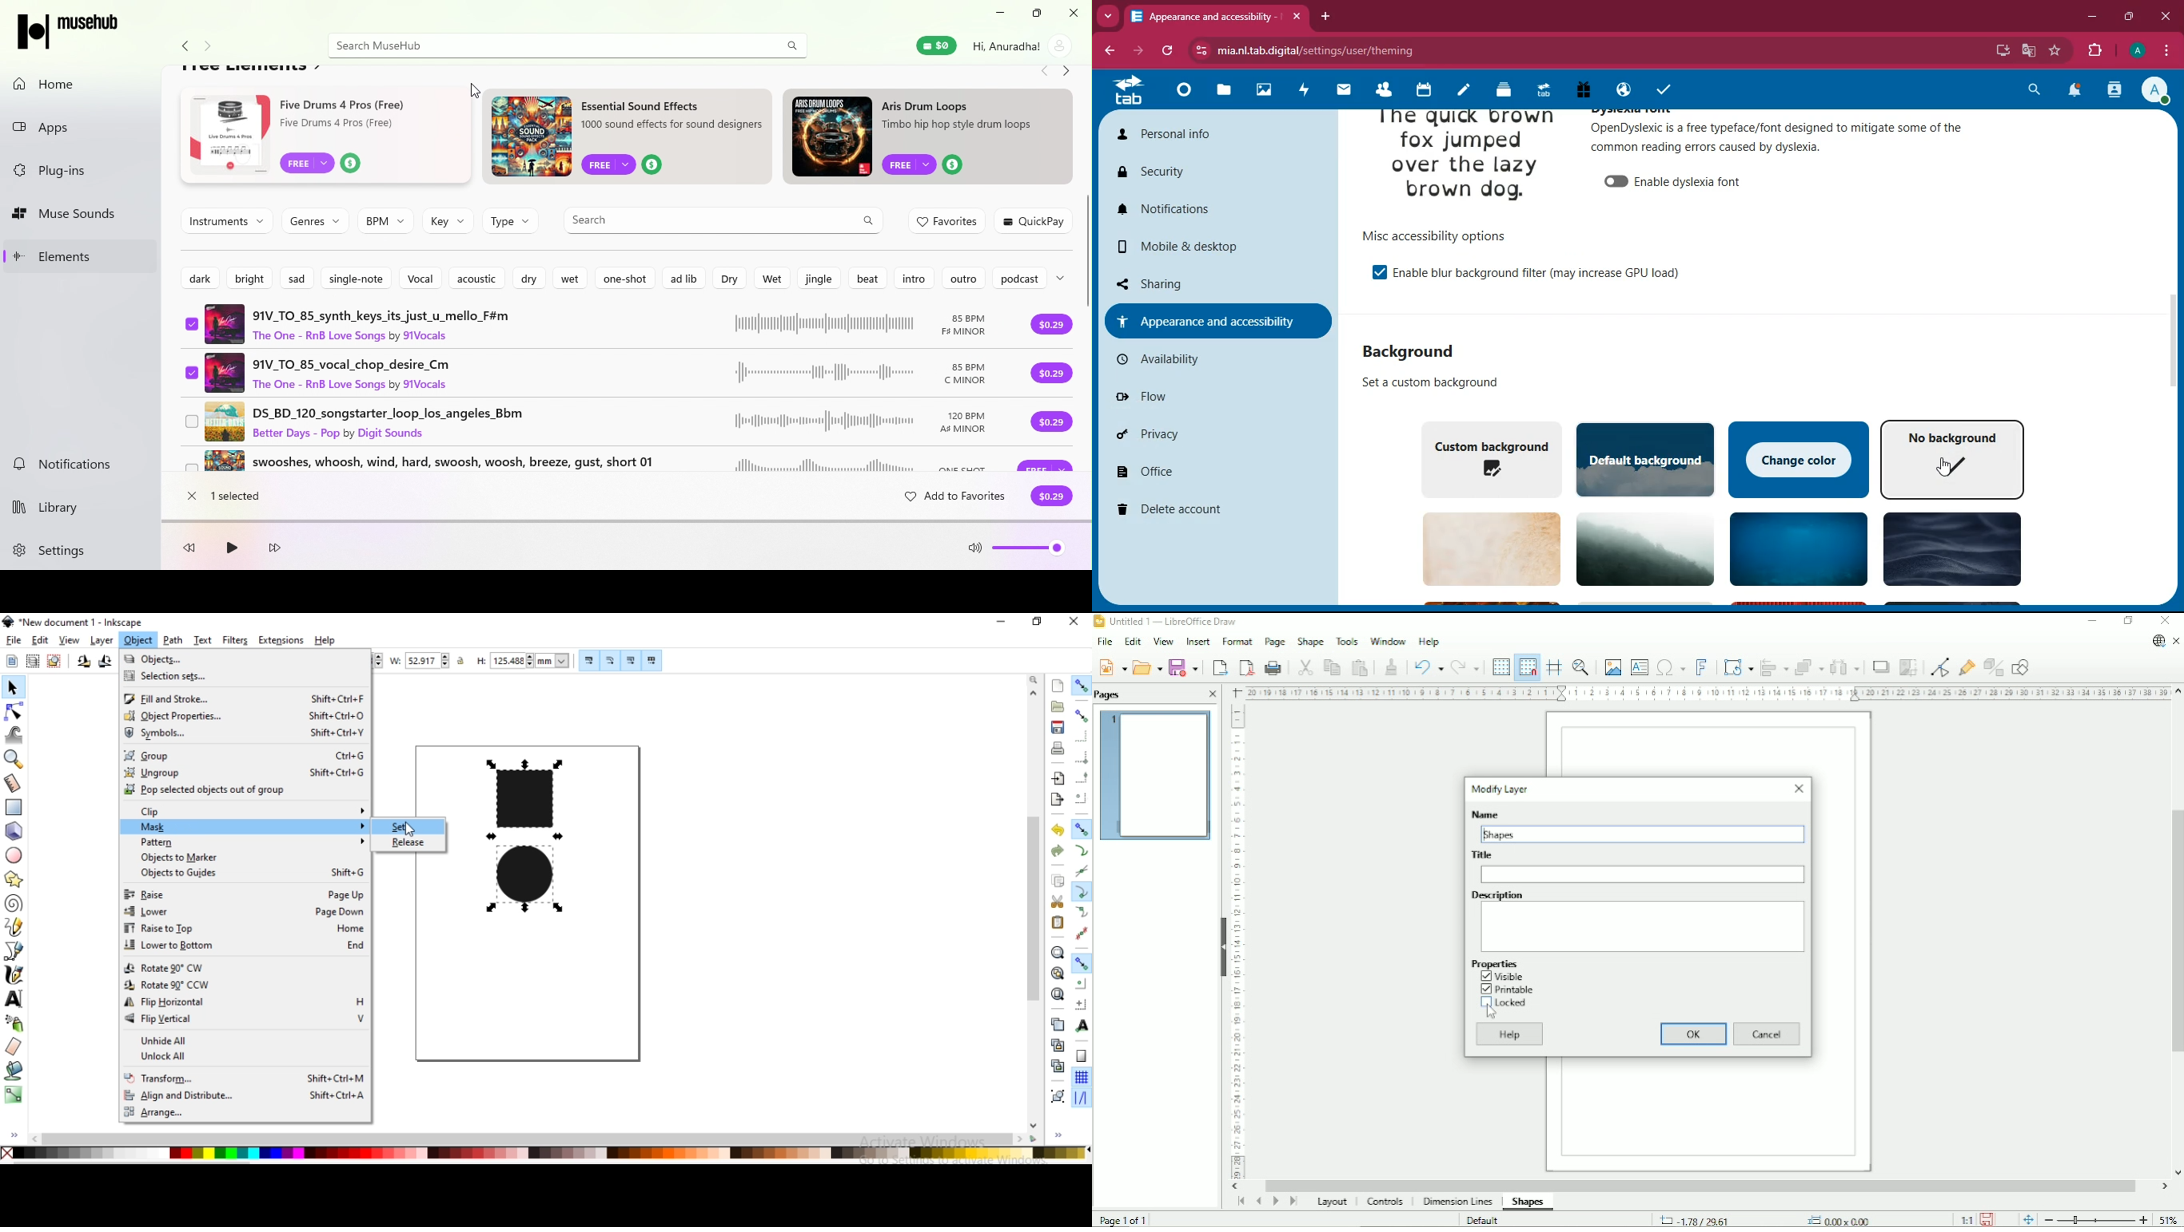  I want to click on Tools, so click(1346, 642).